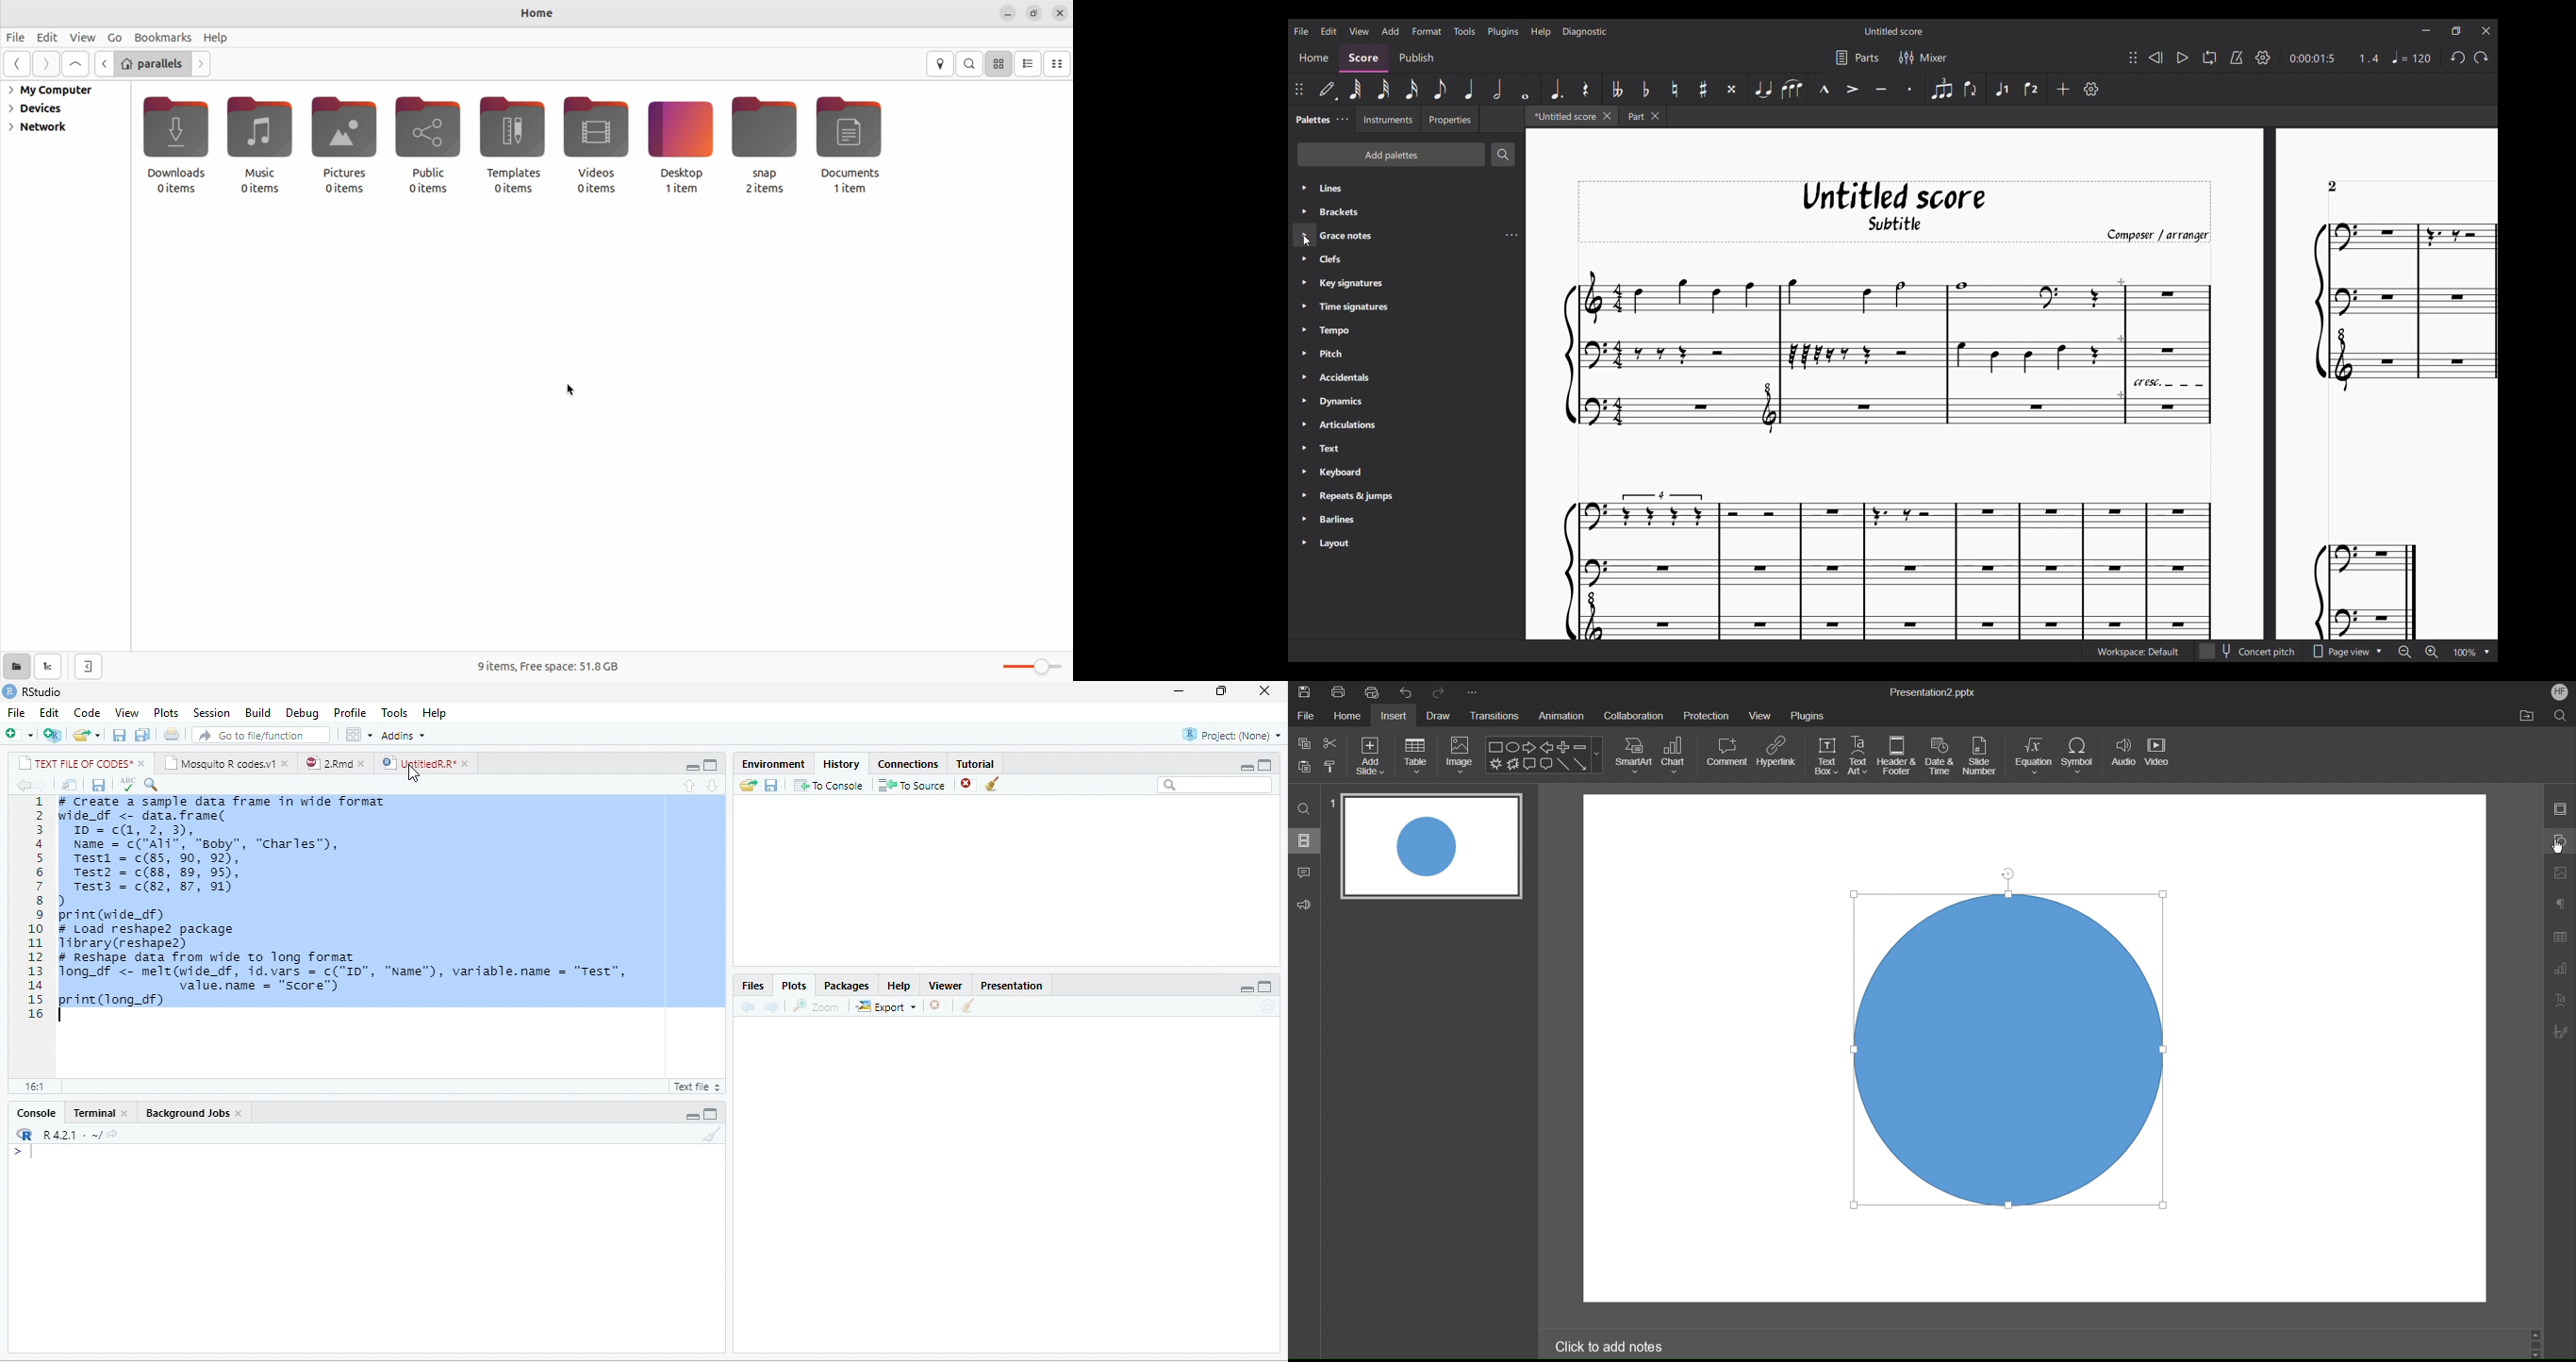 The height and width of the screenshot is (1372, 2576). Describe the element at coordinates (2344, 1049) in the screenshot. I see `workspace` at that location.